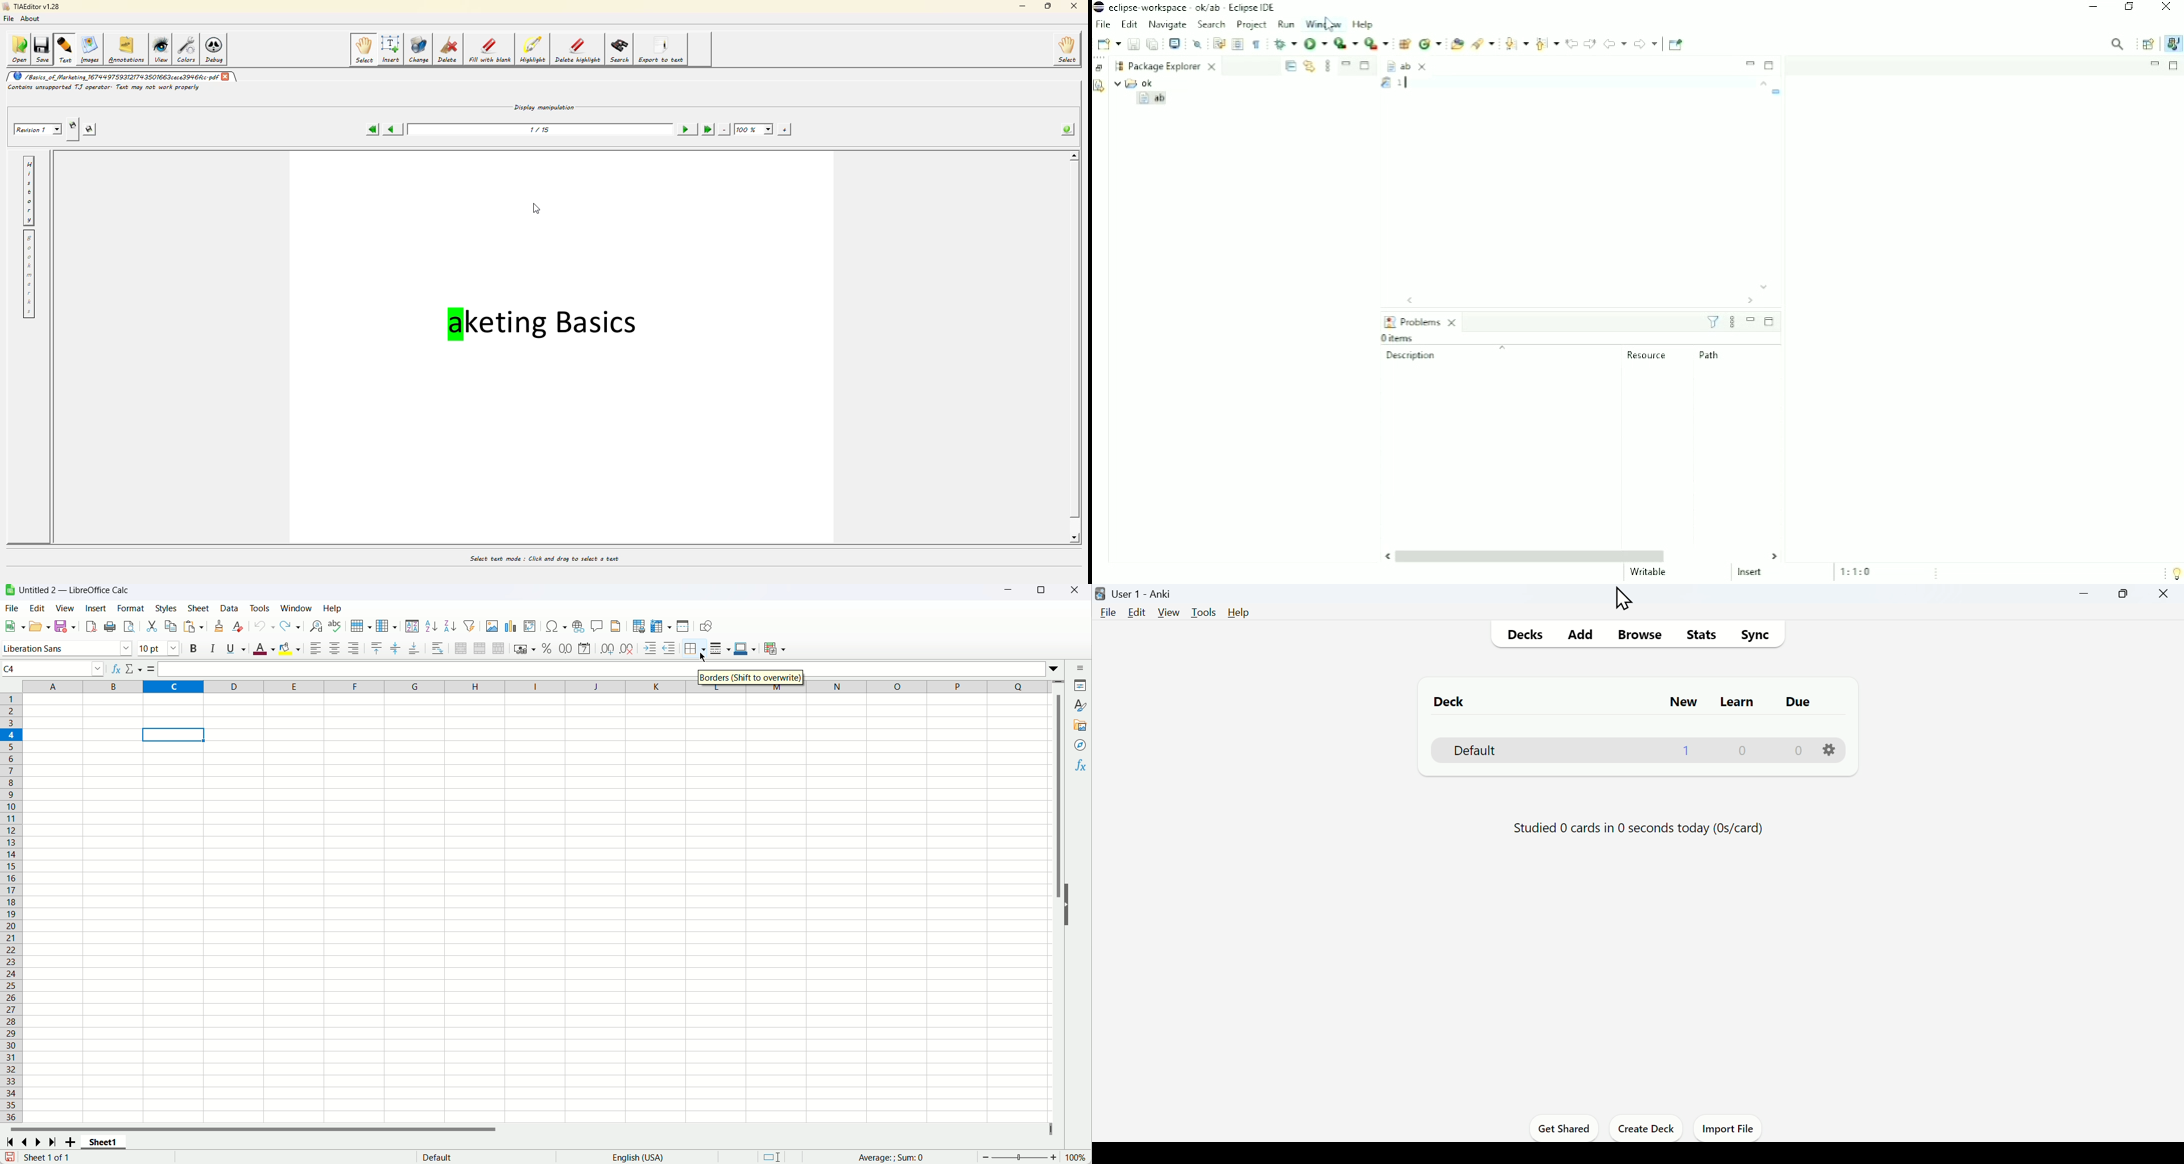 Image resolution: width=2184 pixels, height=1176 pixels. Describe the element at coordinates (386, 626) in the screenshot. I see `Column` at that location.